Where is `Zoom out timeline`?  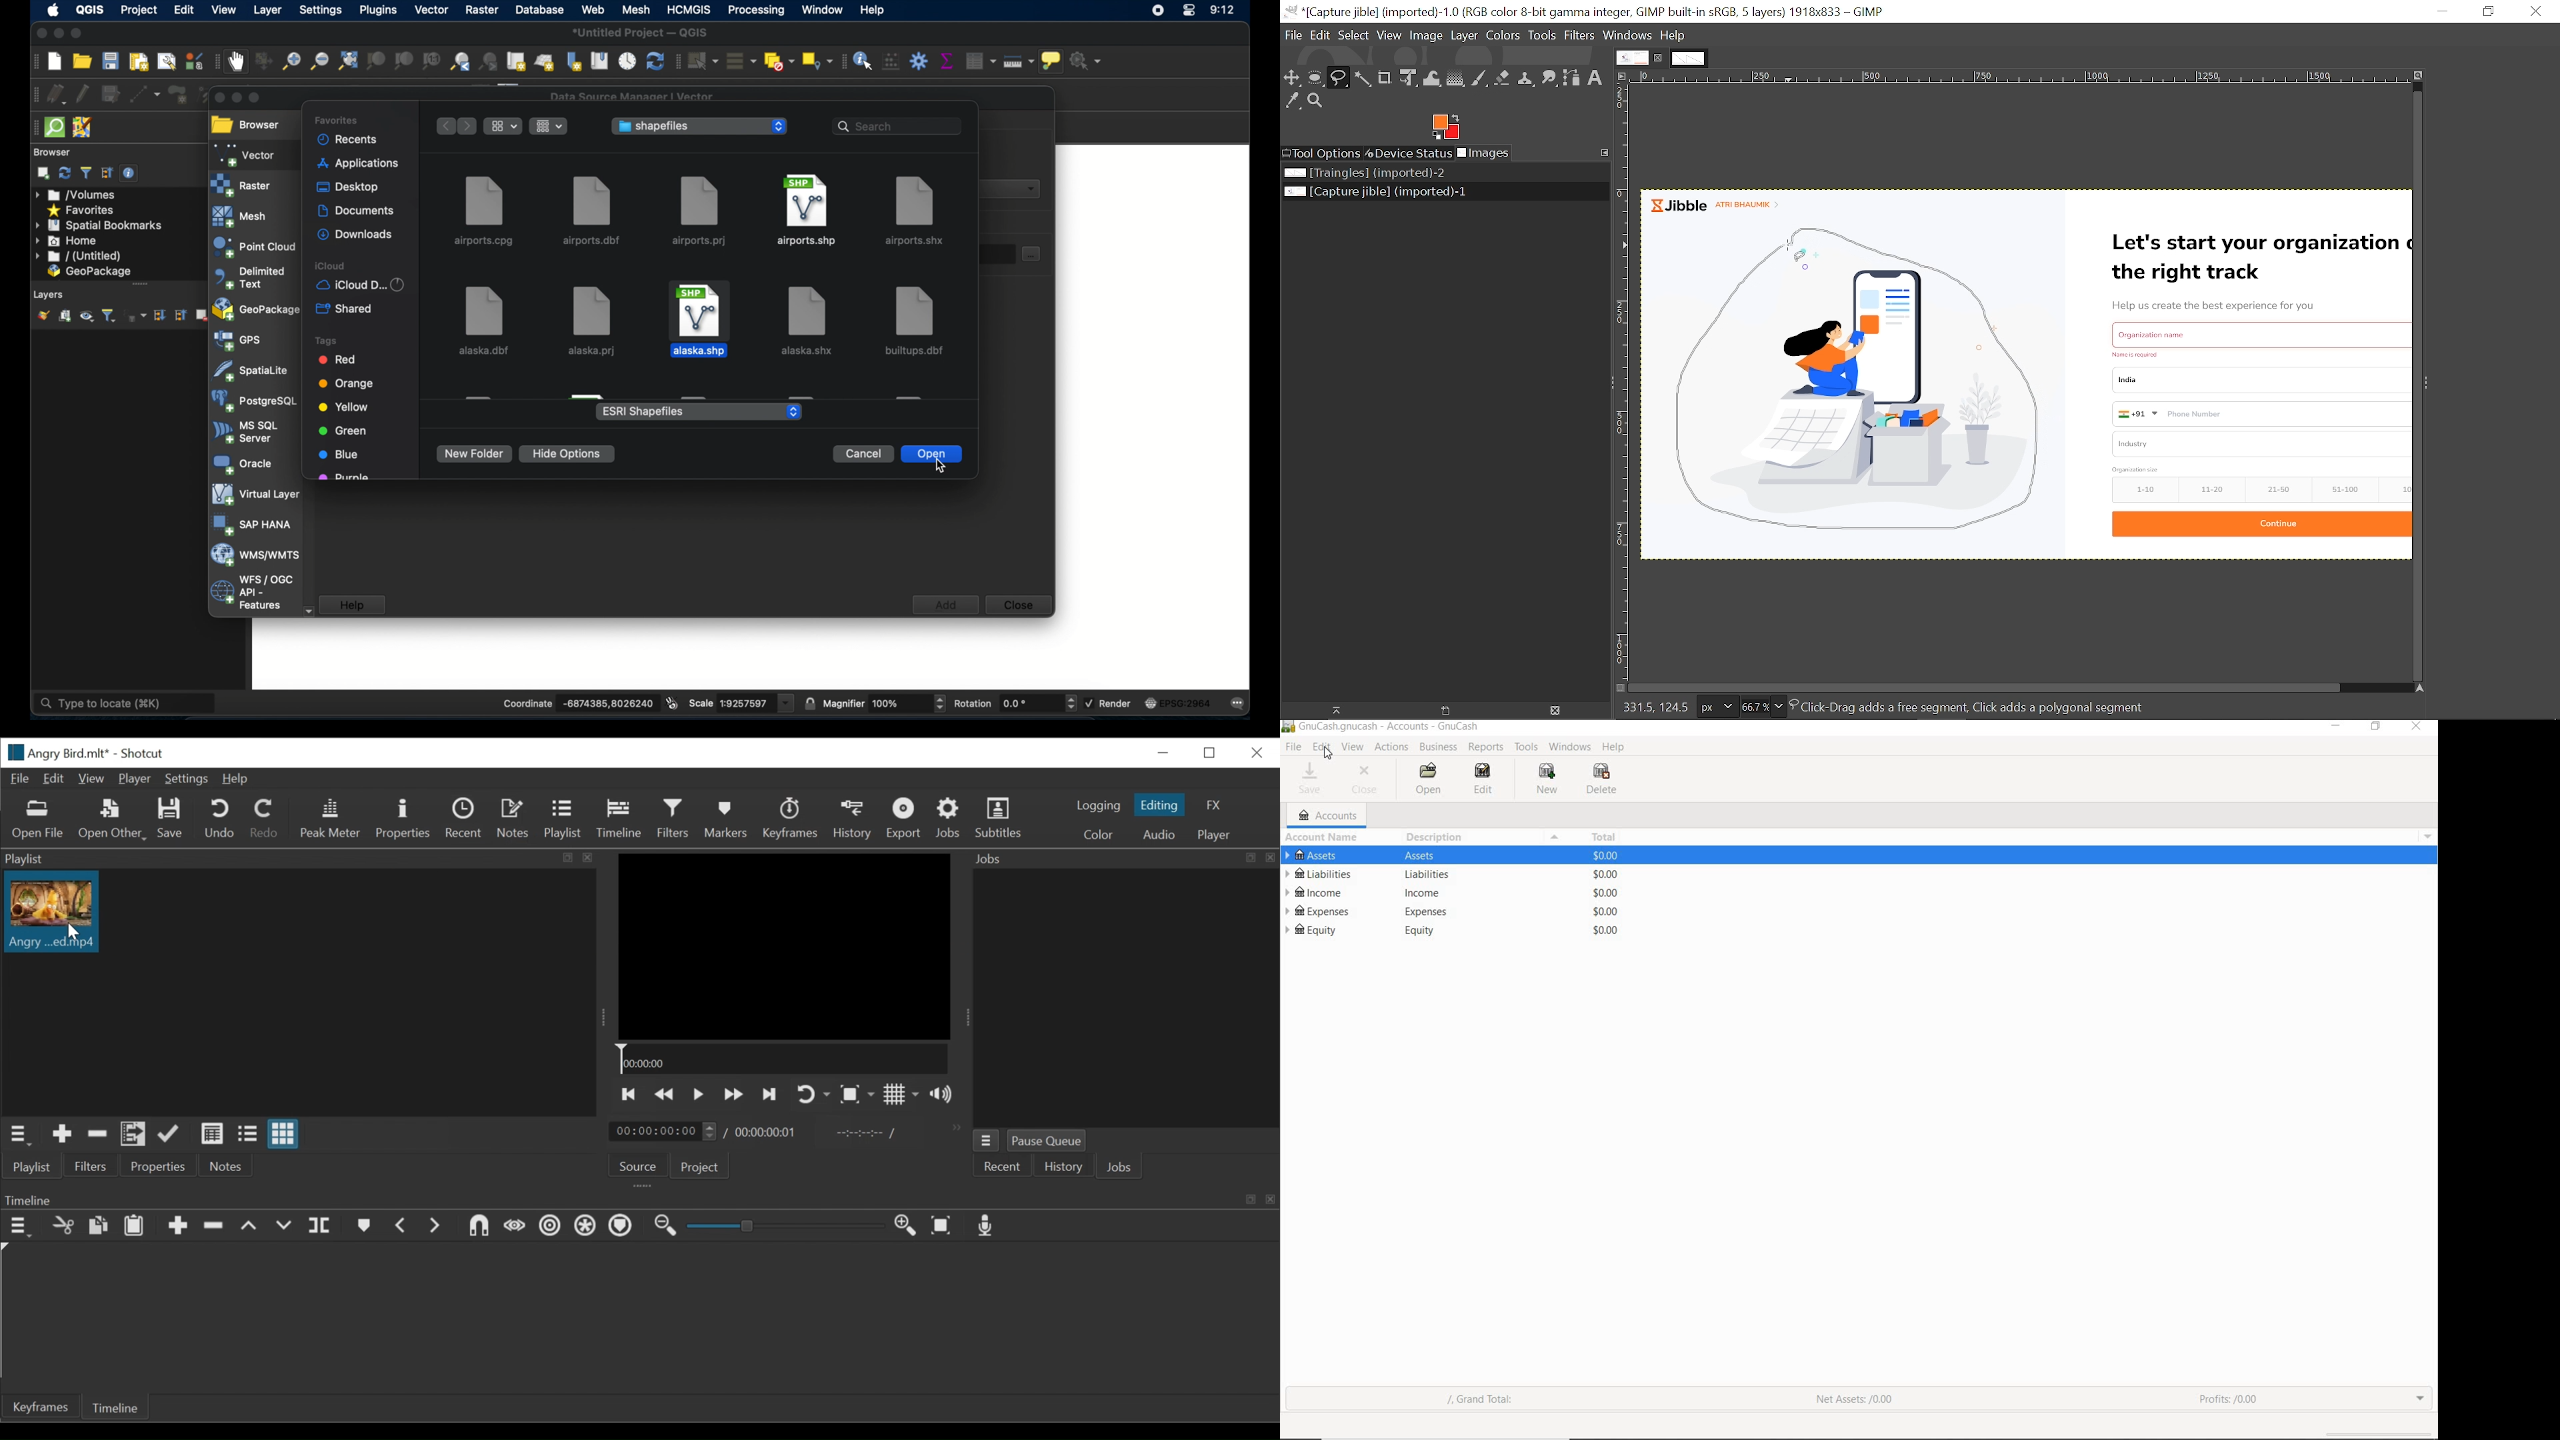 Zoom out timeline is located at coordinates (667, 1227).